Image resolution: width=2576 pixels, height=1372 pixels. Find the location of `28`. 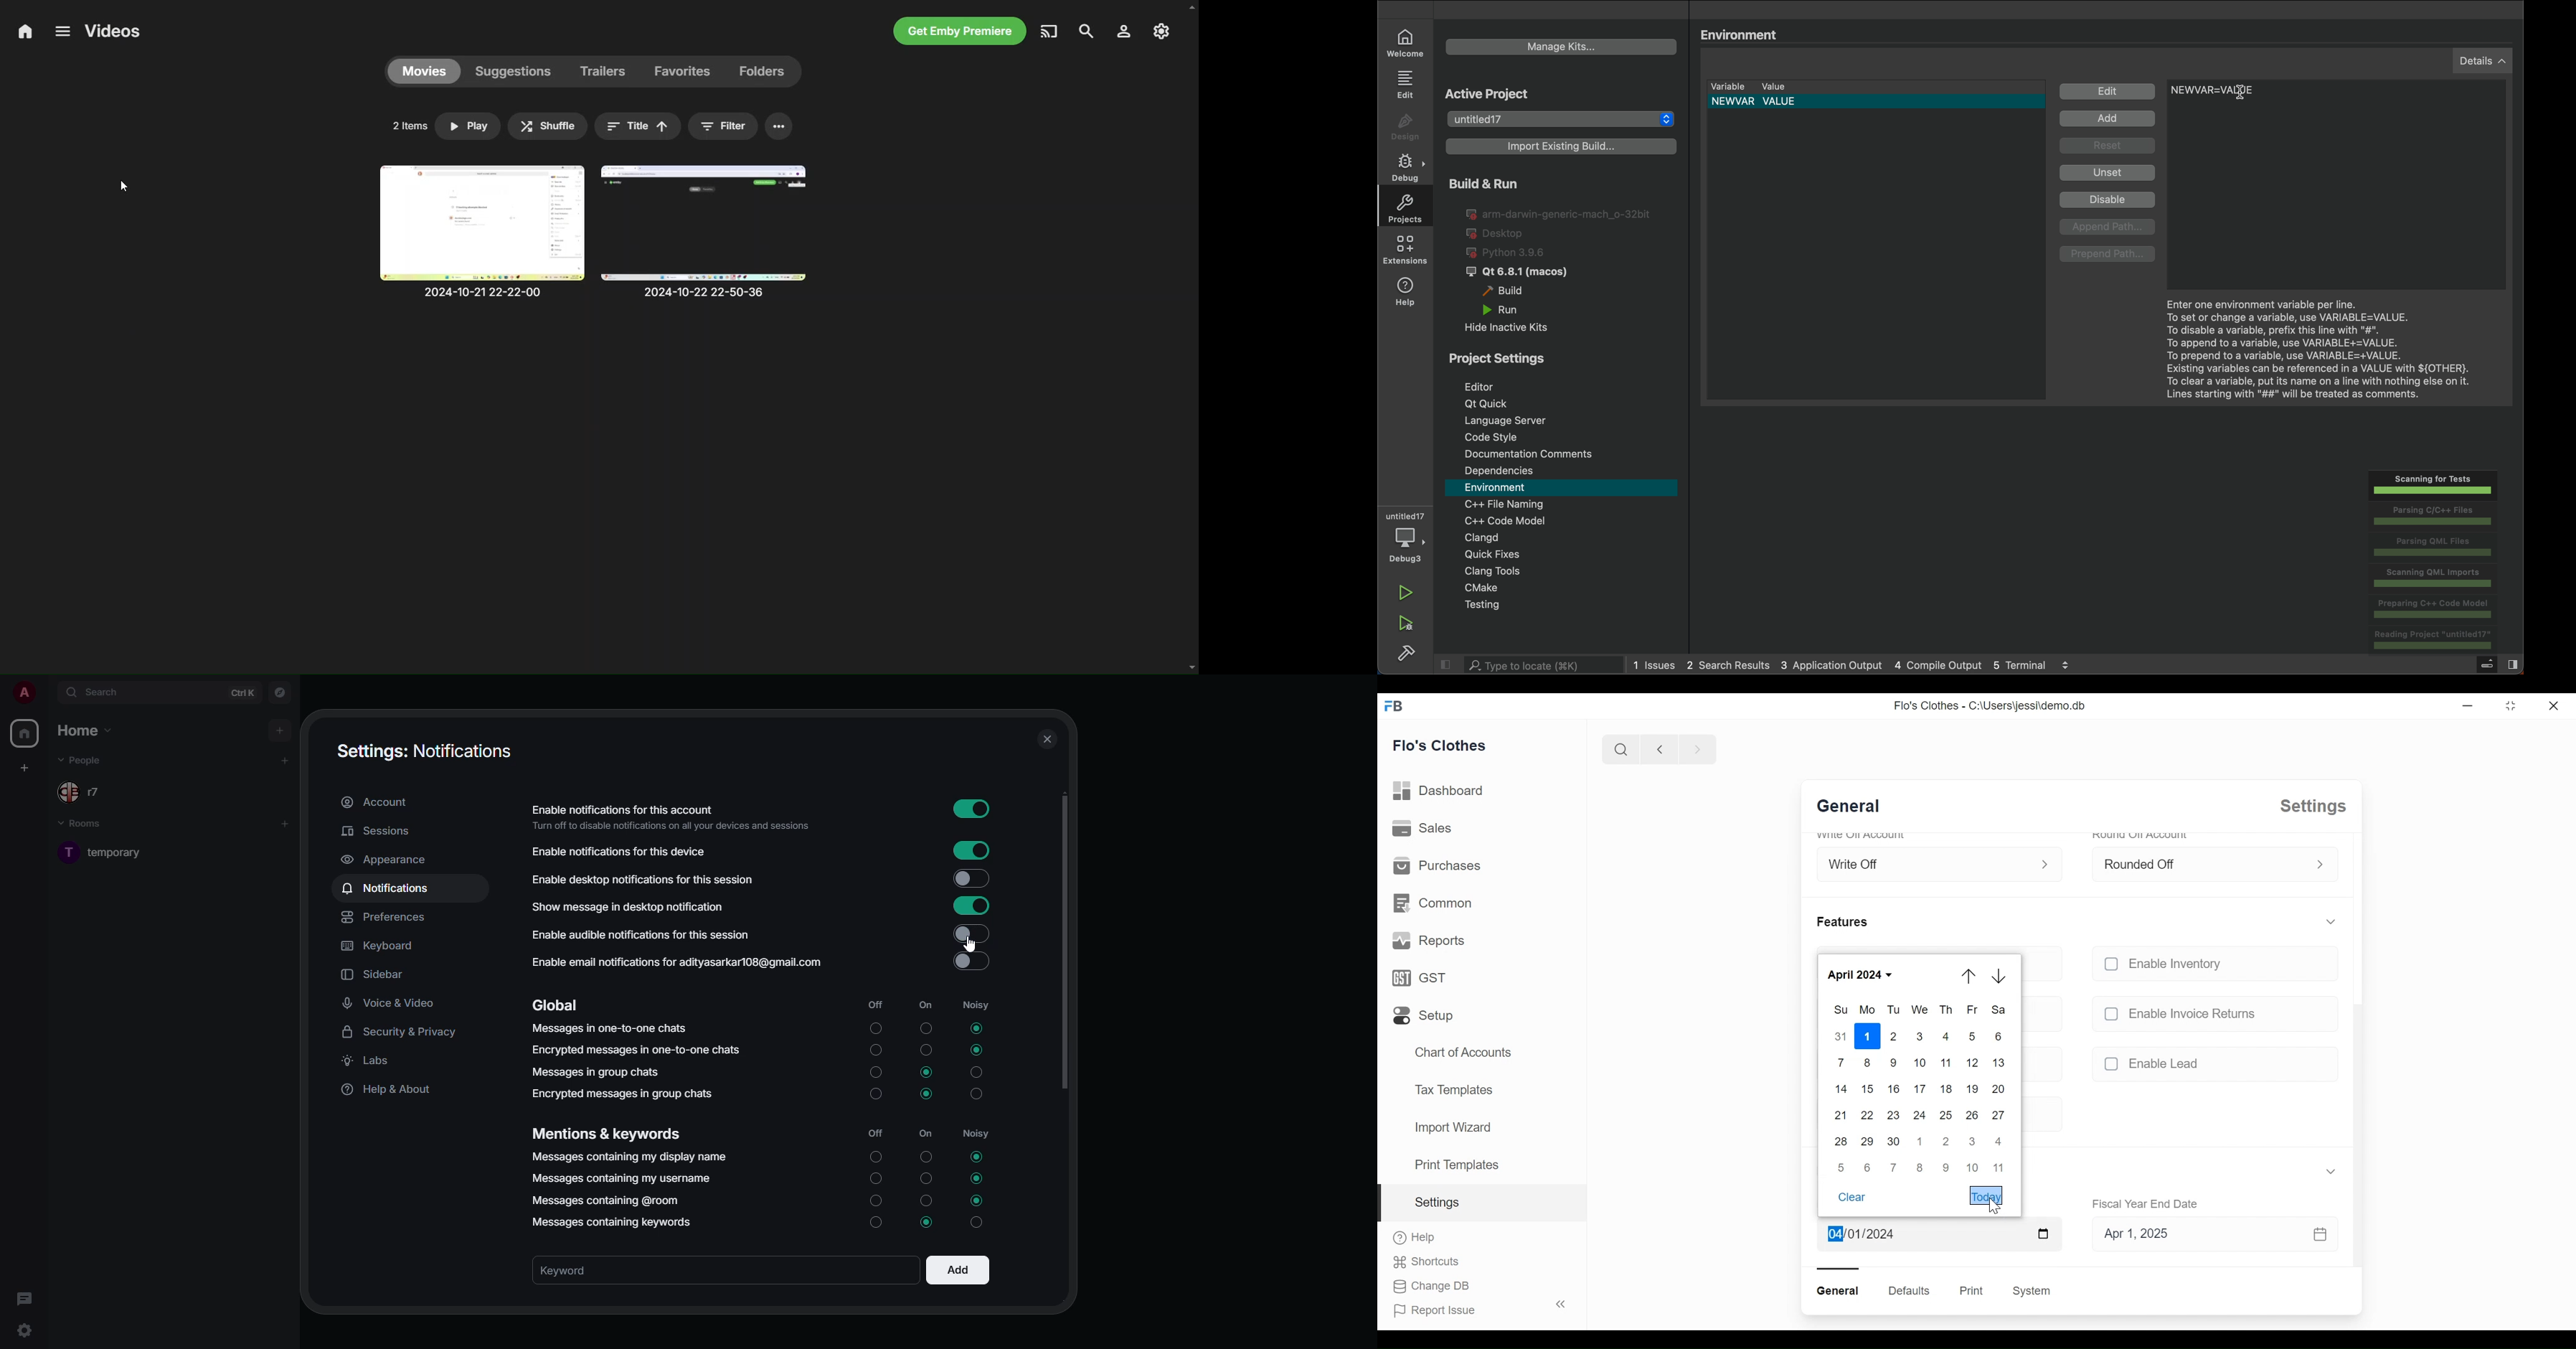

28 is located at coordinates (1842, 1141).